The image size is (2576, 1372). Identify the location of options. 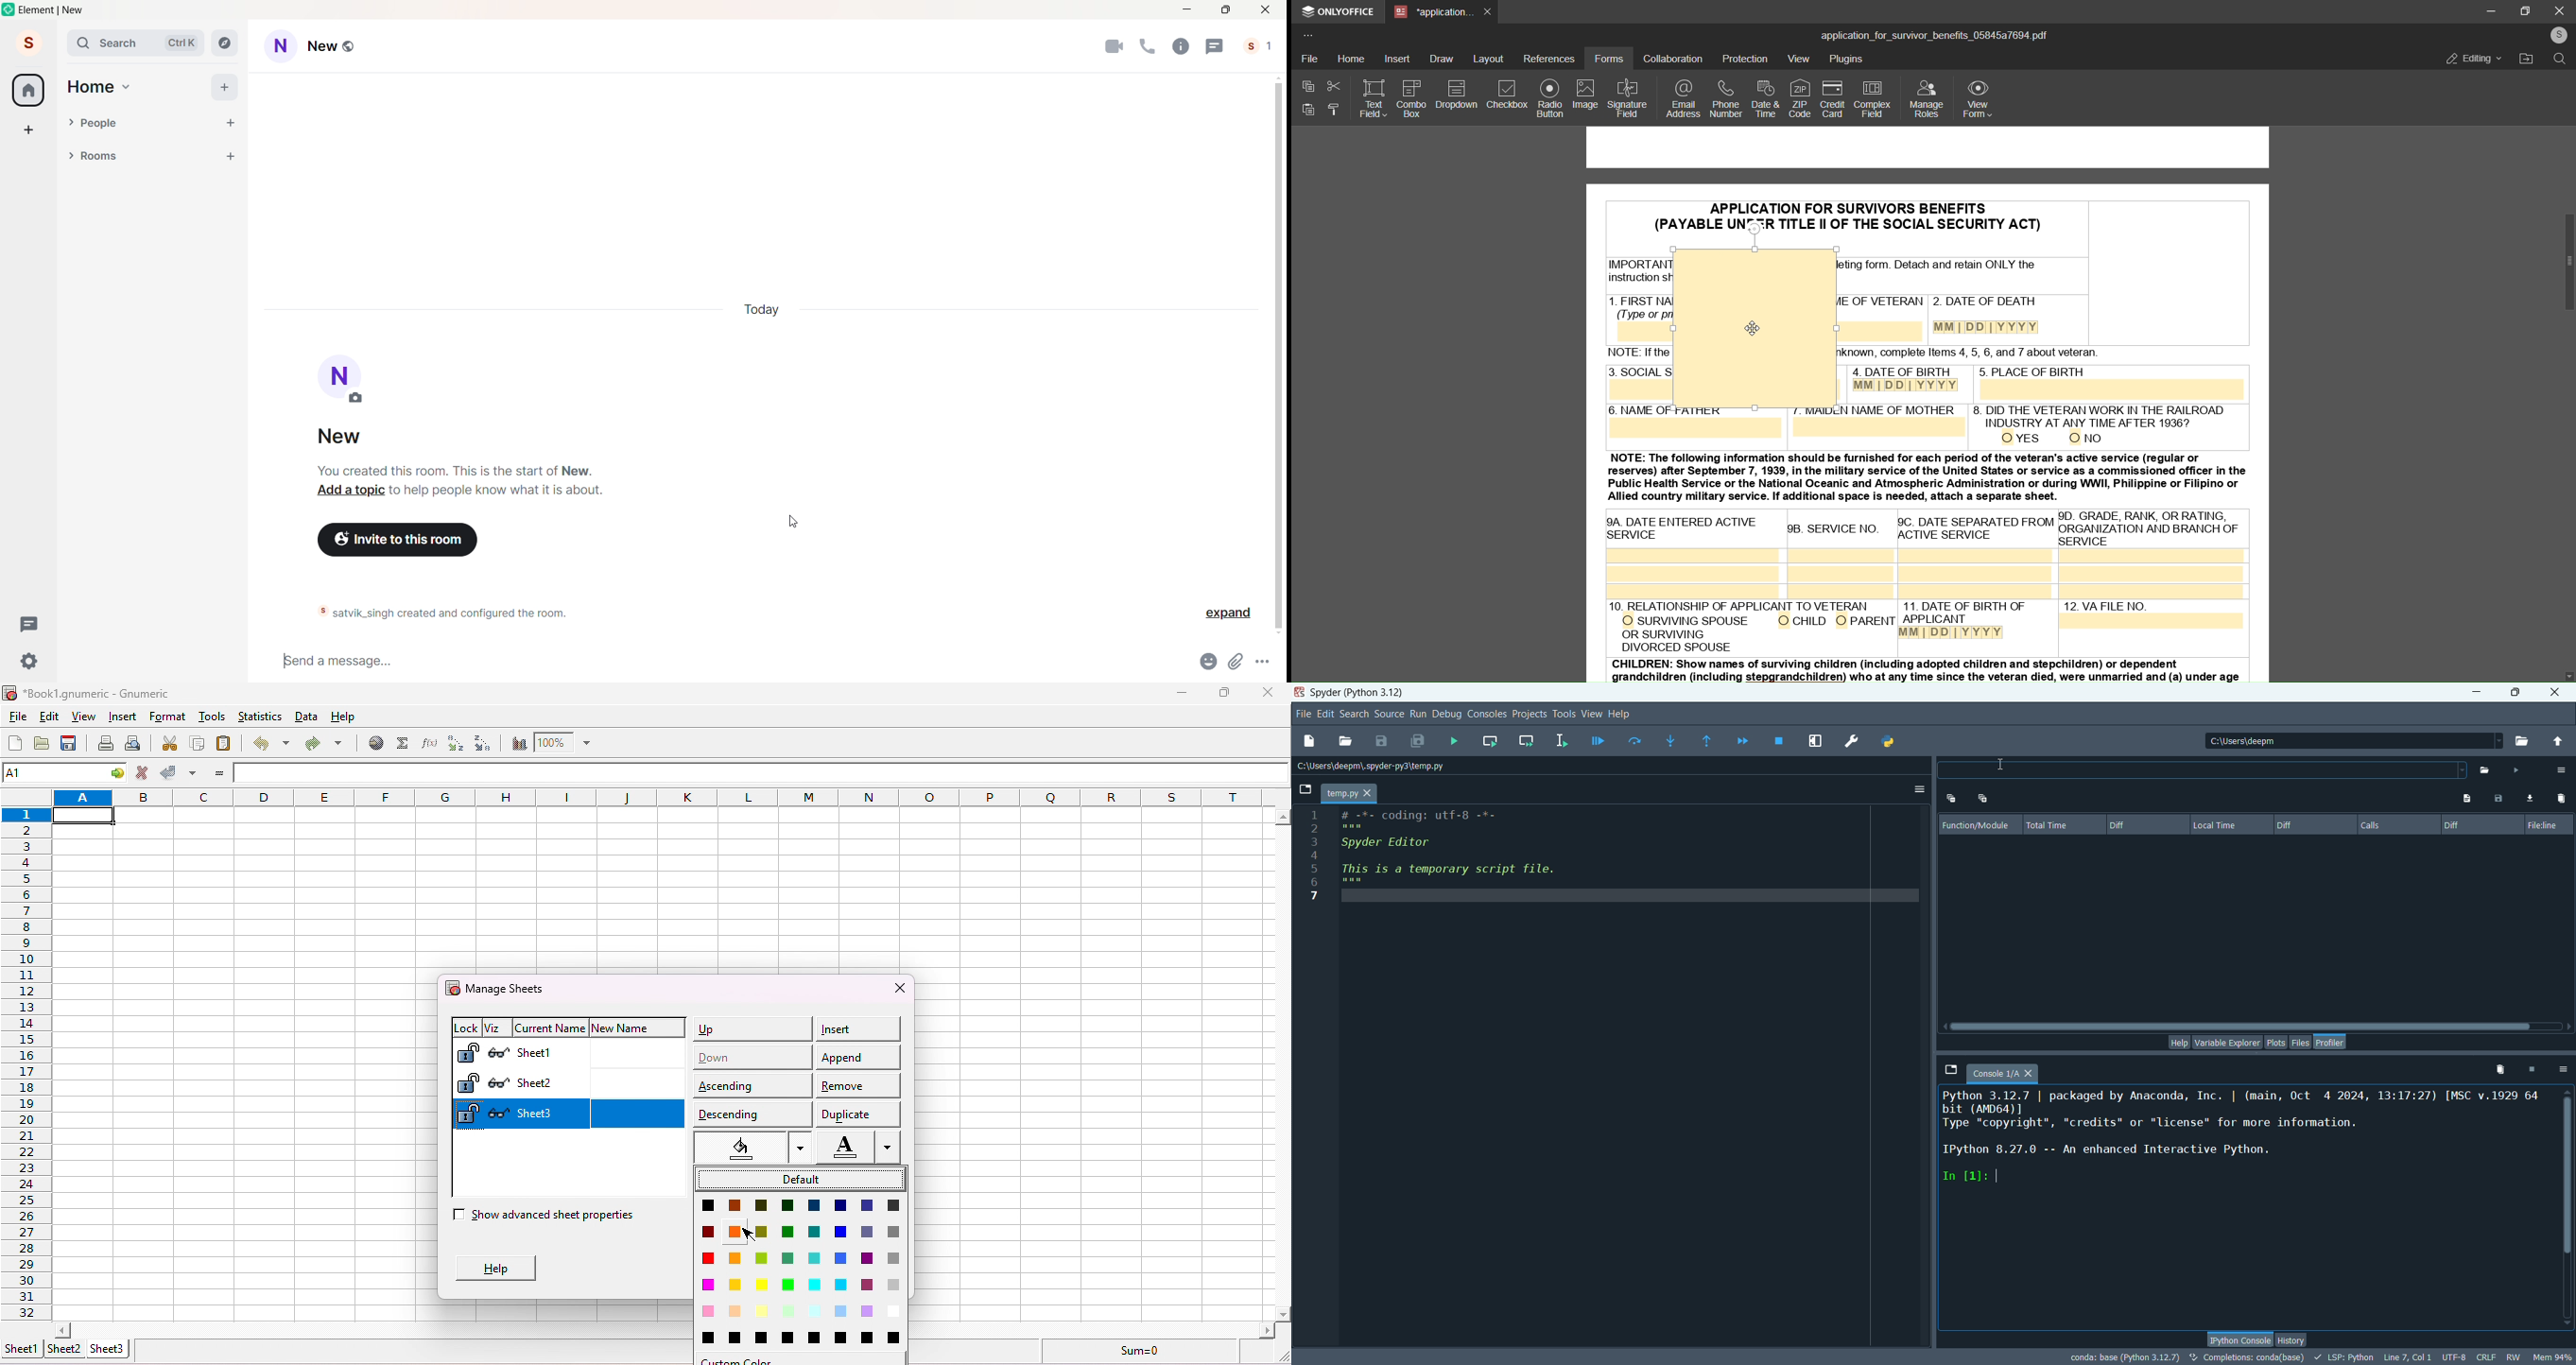
(2559, 769).